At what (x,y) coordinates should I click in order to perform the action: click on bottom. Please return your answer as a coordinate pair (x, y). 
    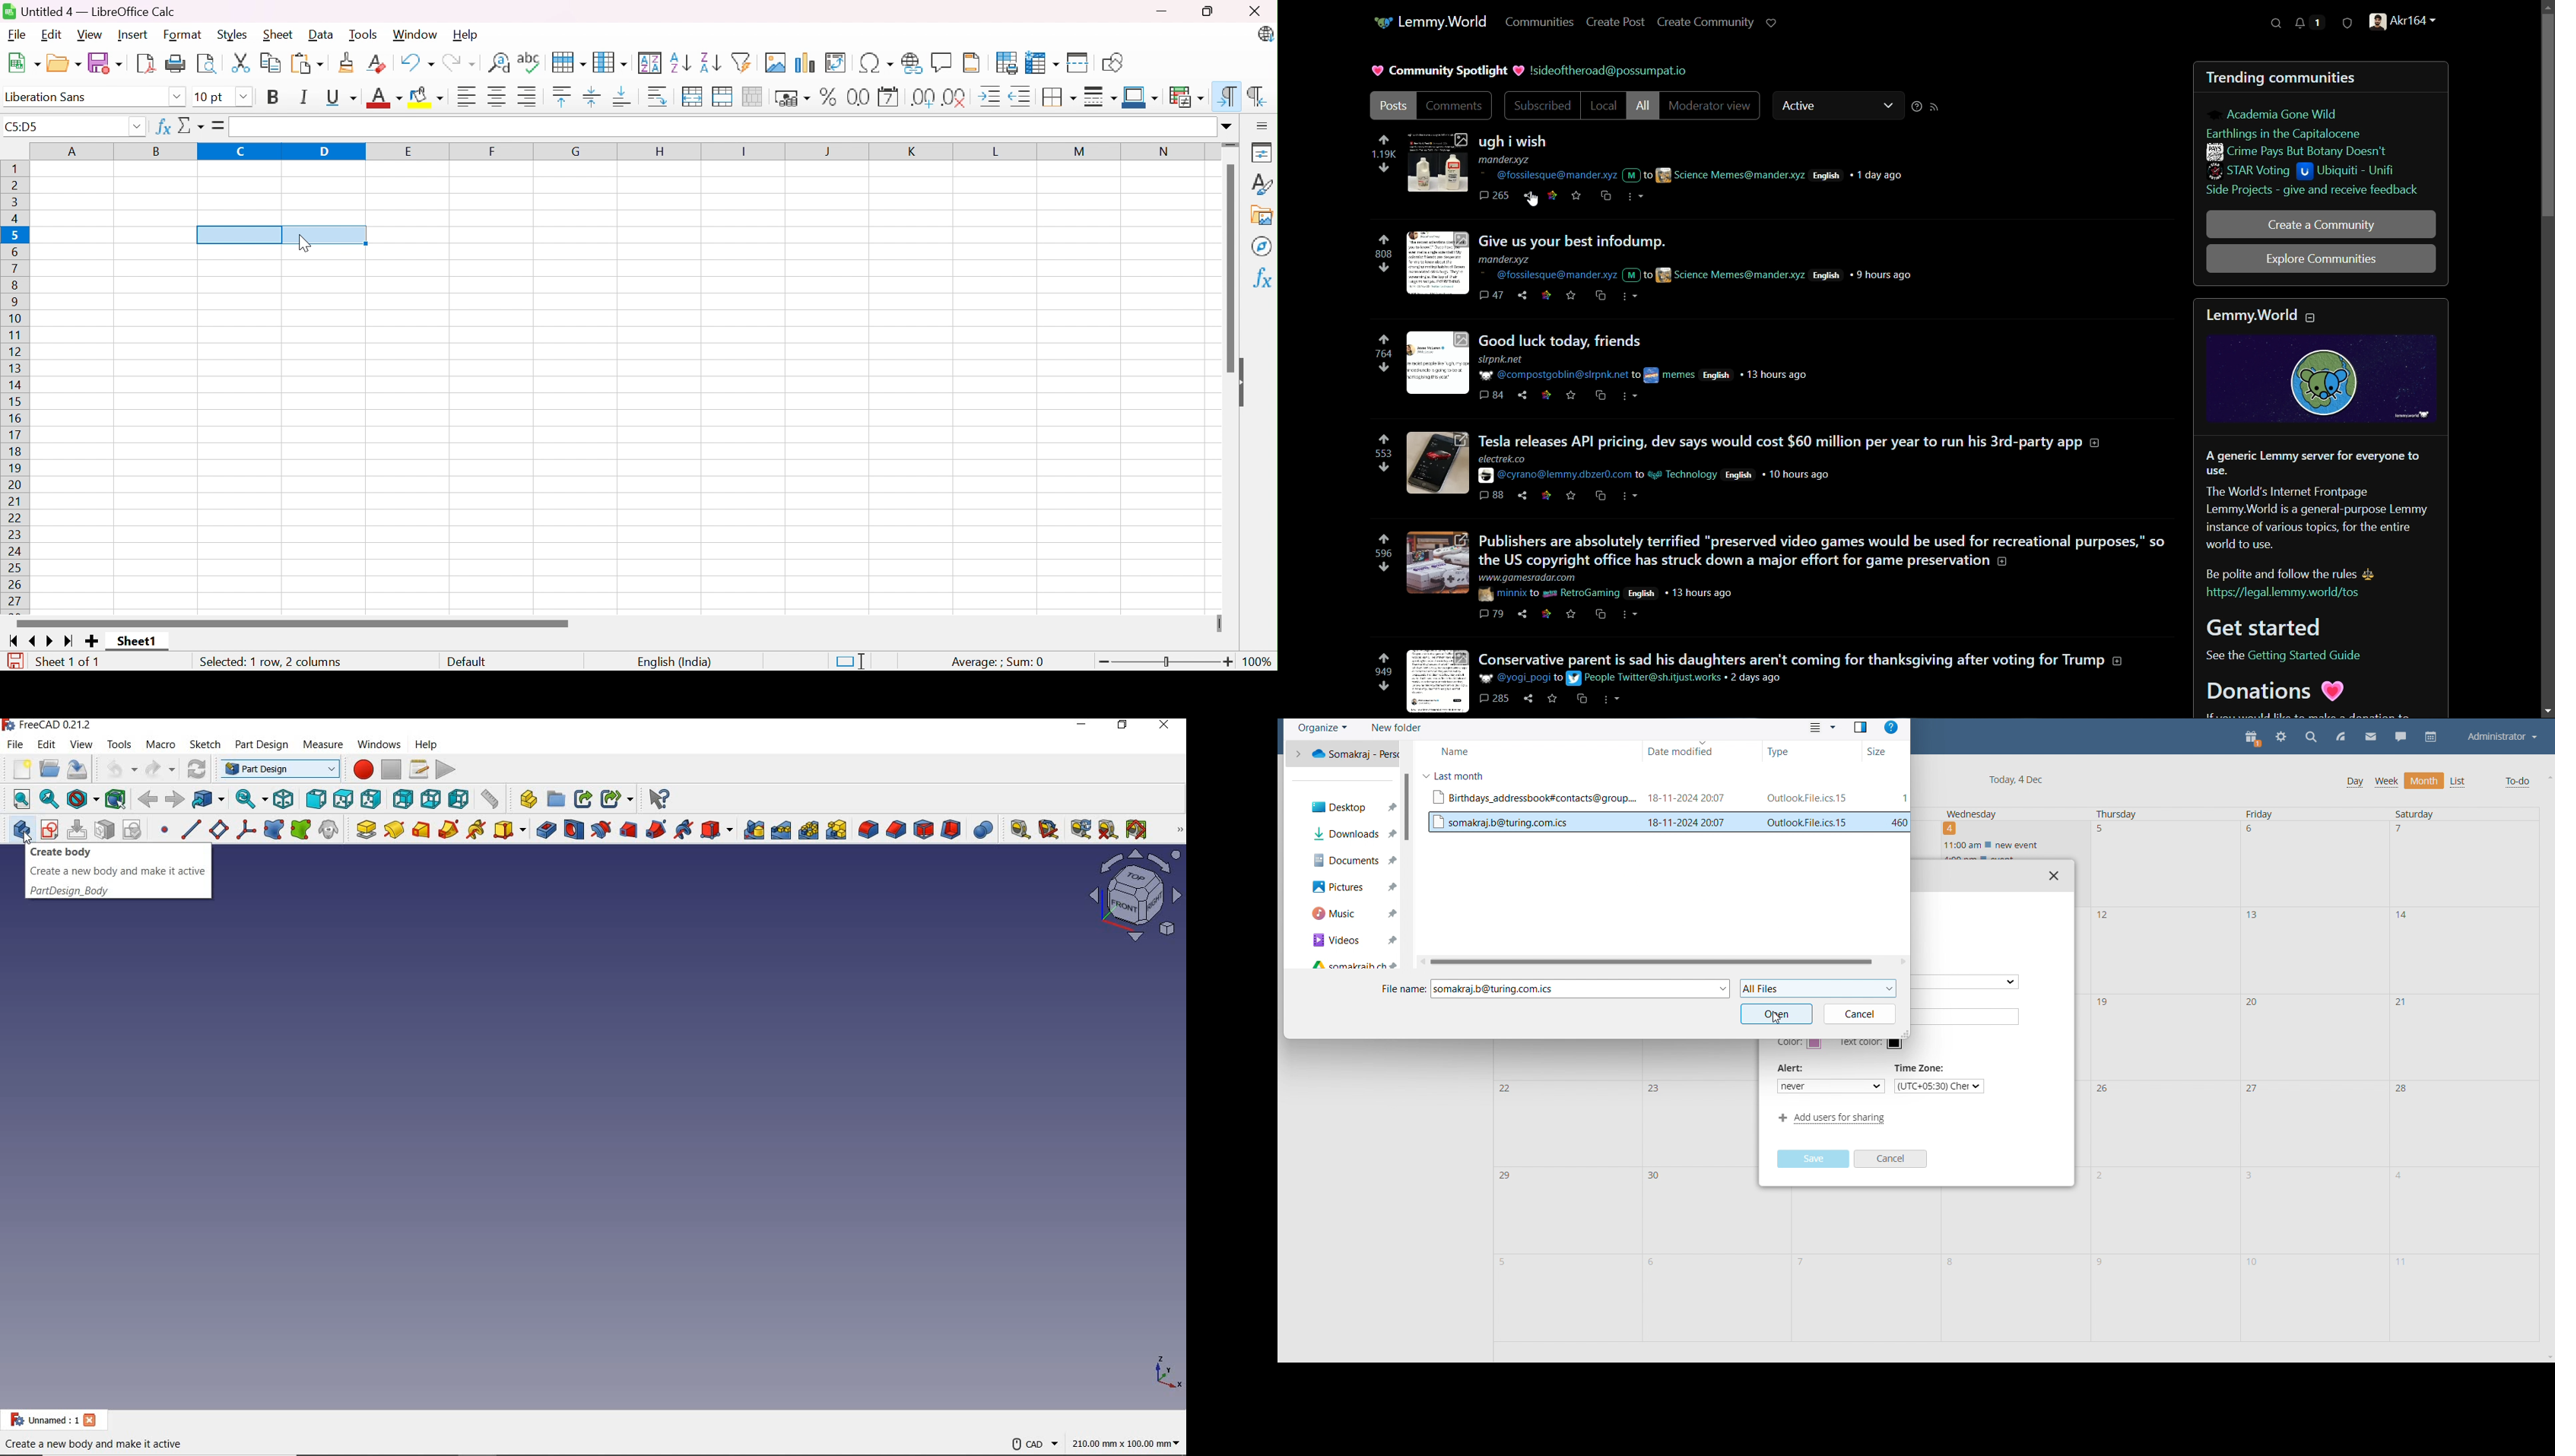
    Looking at the image, I should click on (430, 800).